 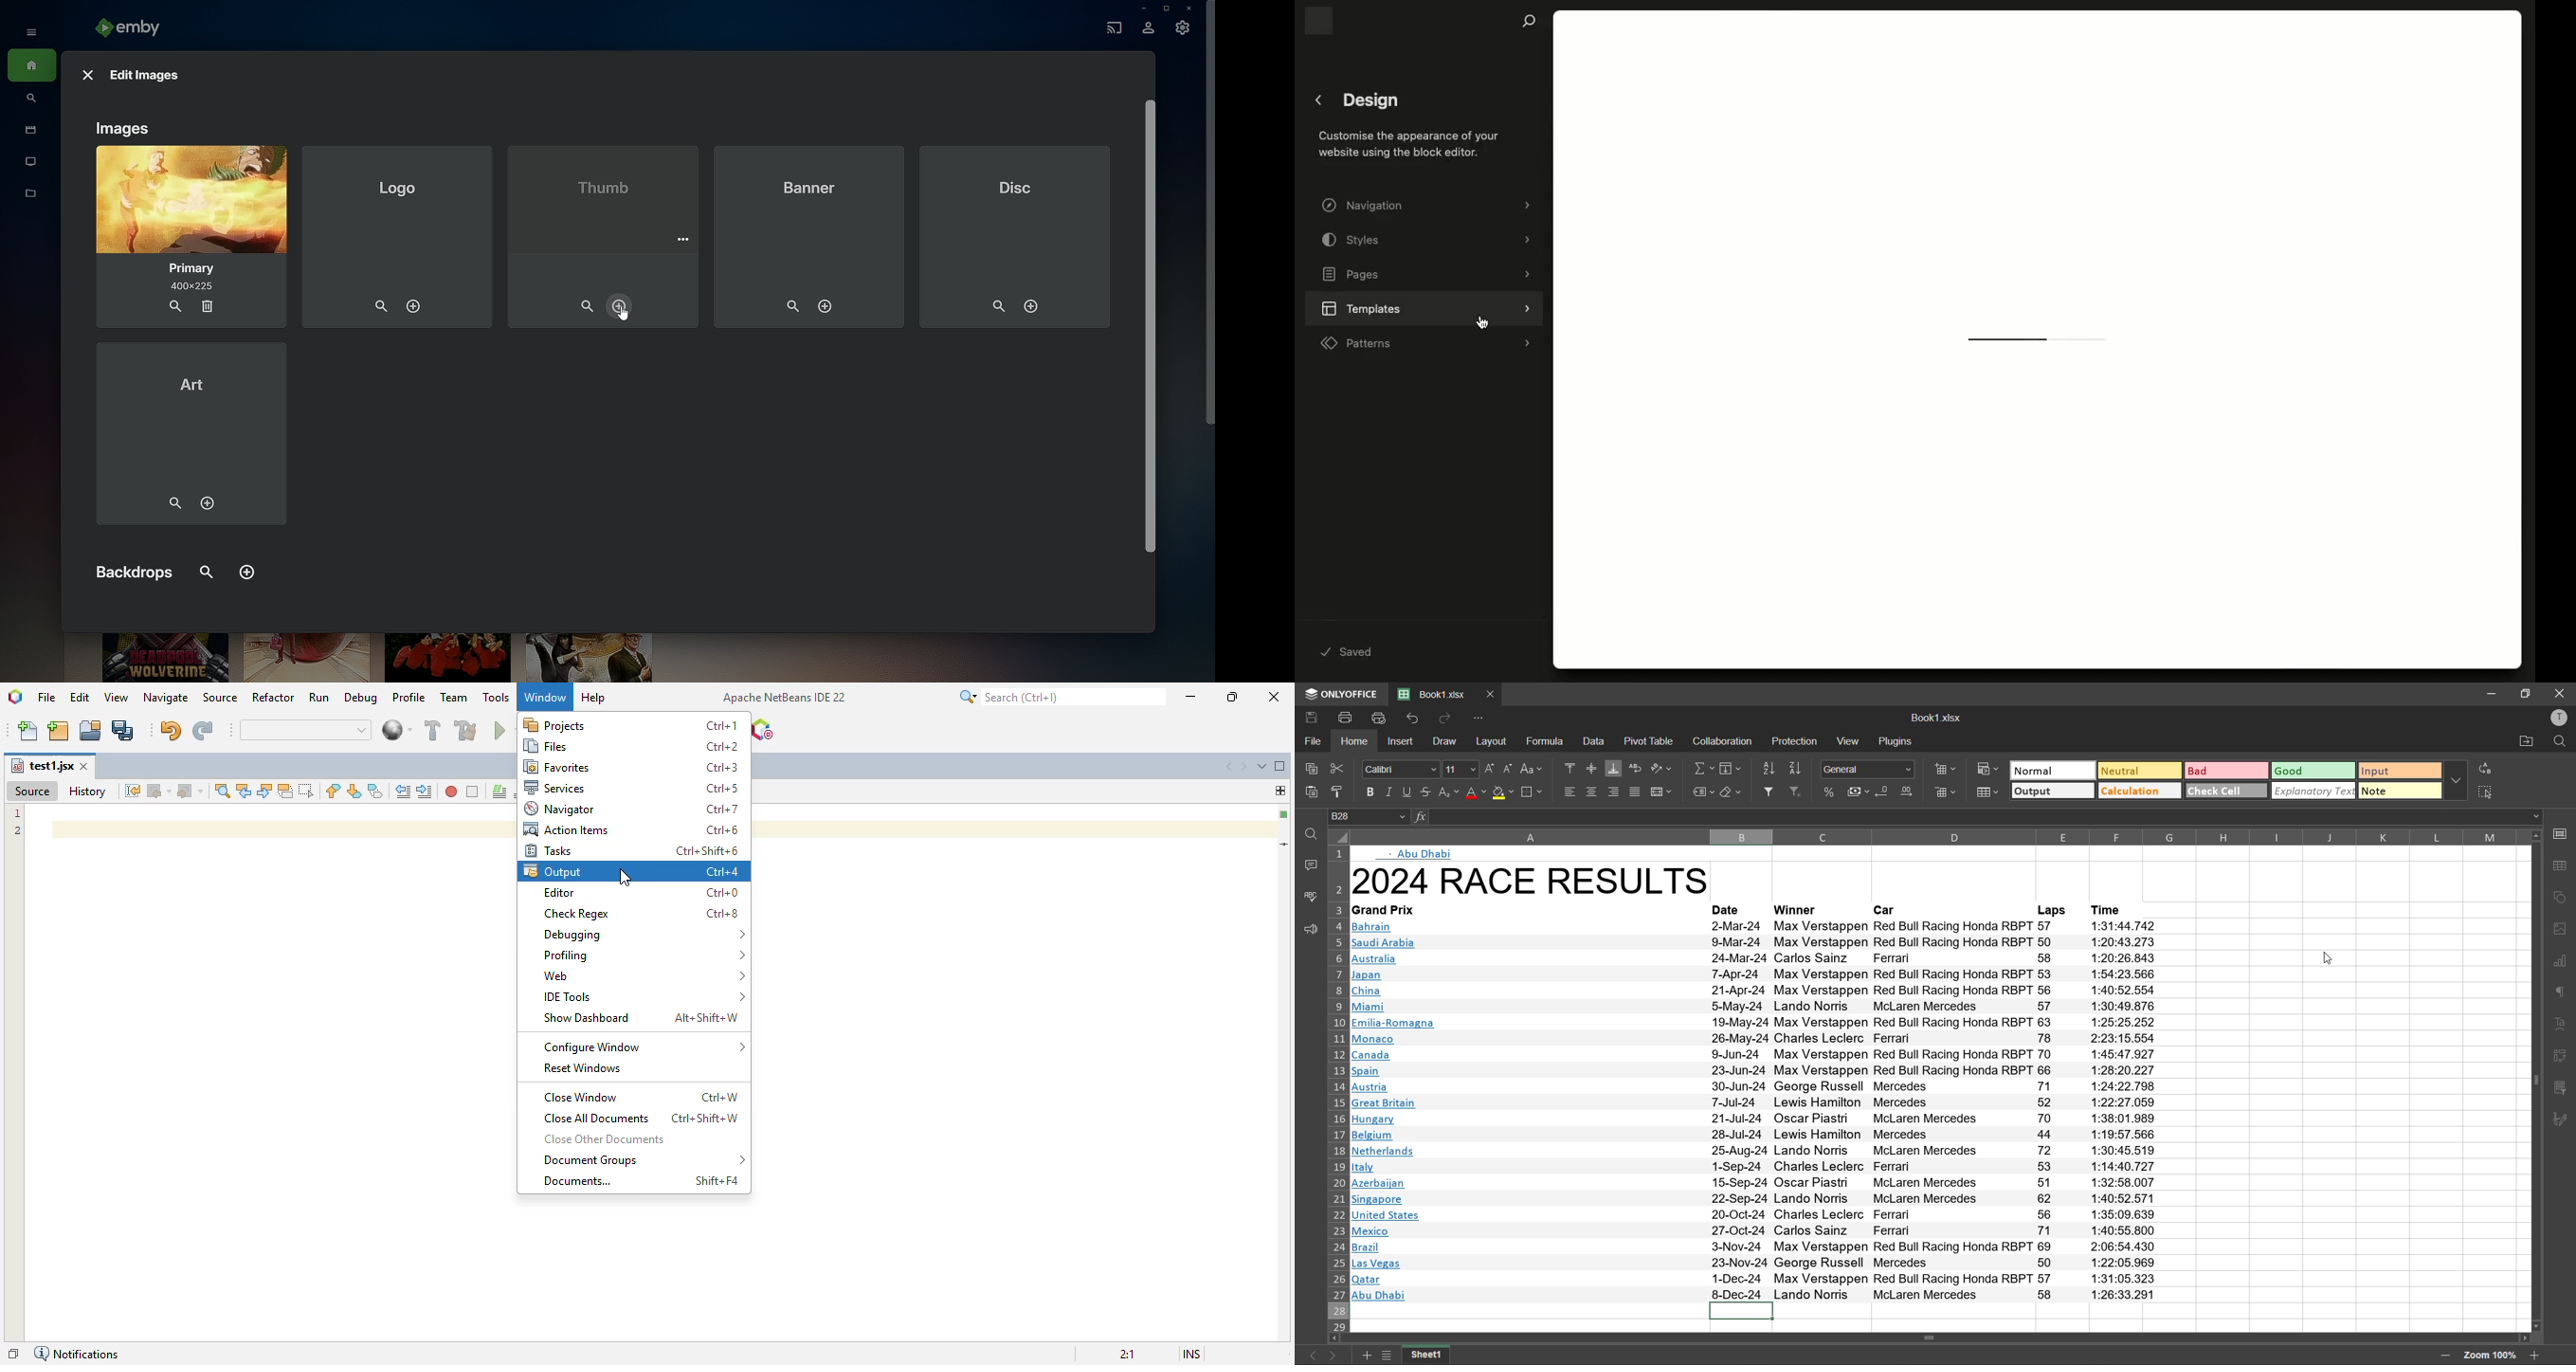 I want to click on Brazil 33-Nov-24 Max Verstappen Red Bull Racing Honda RBPT 69 2:06:54 .430, so click(x=1756, y=1247).